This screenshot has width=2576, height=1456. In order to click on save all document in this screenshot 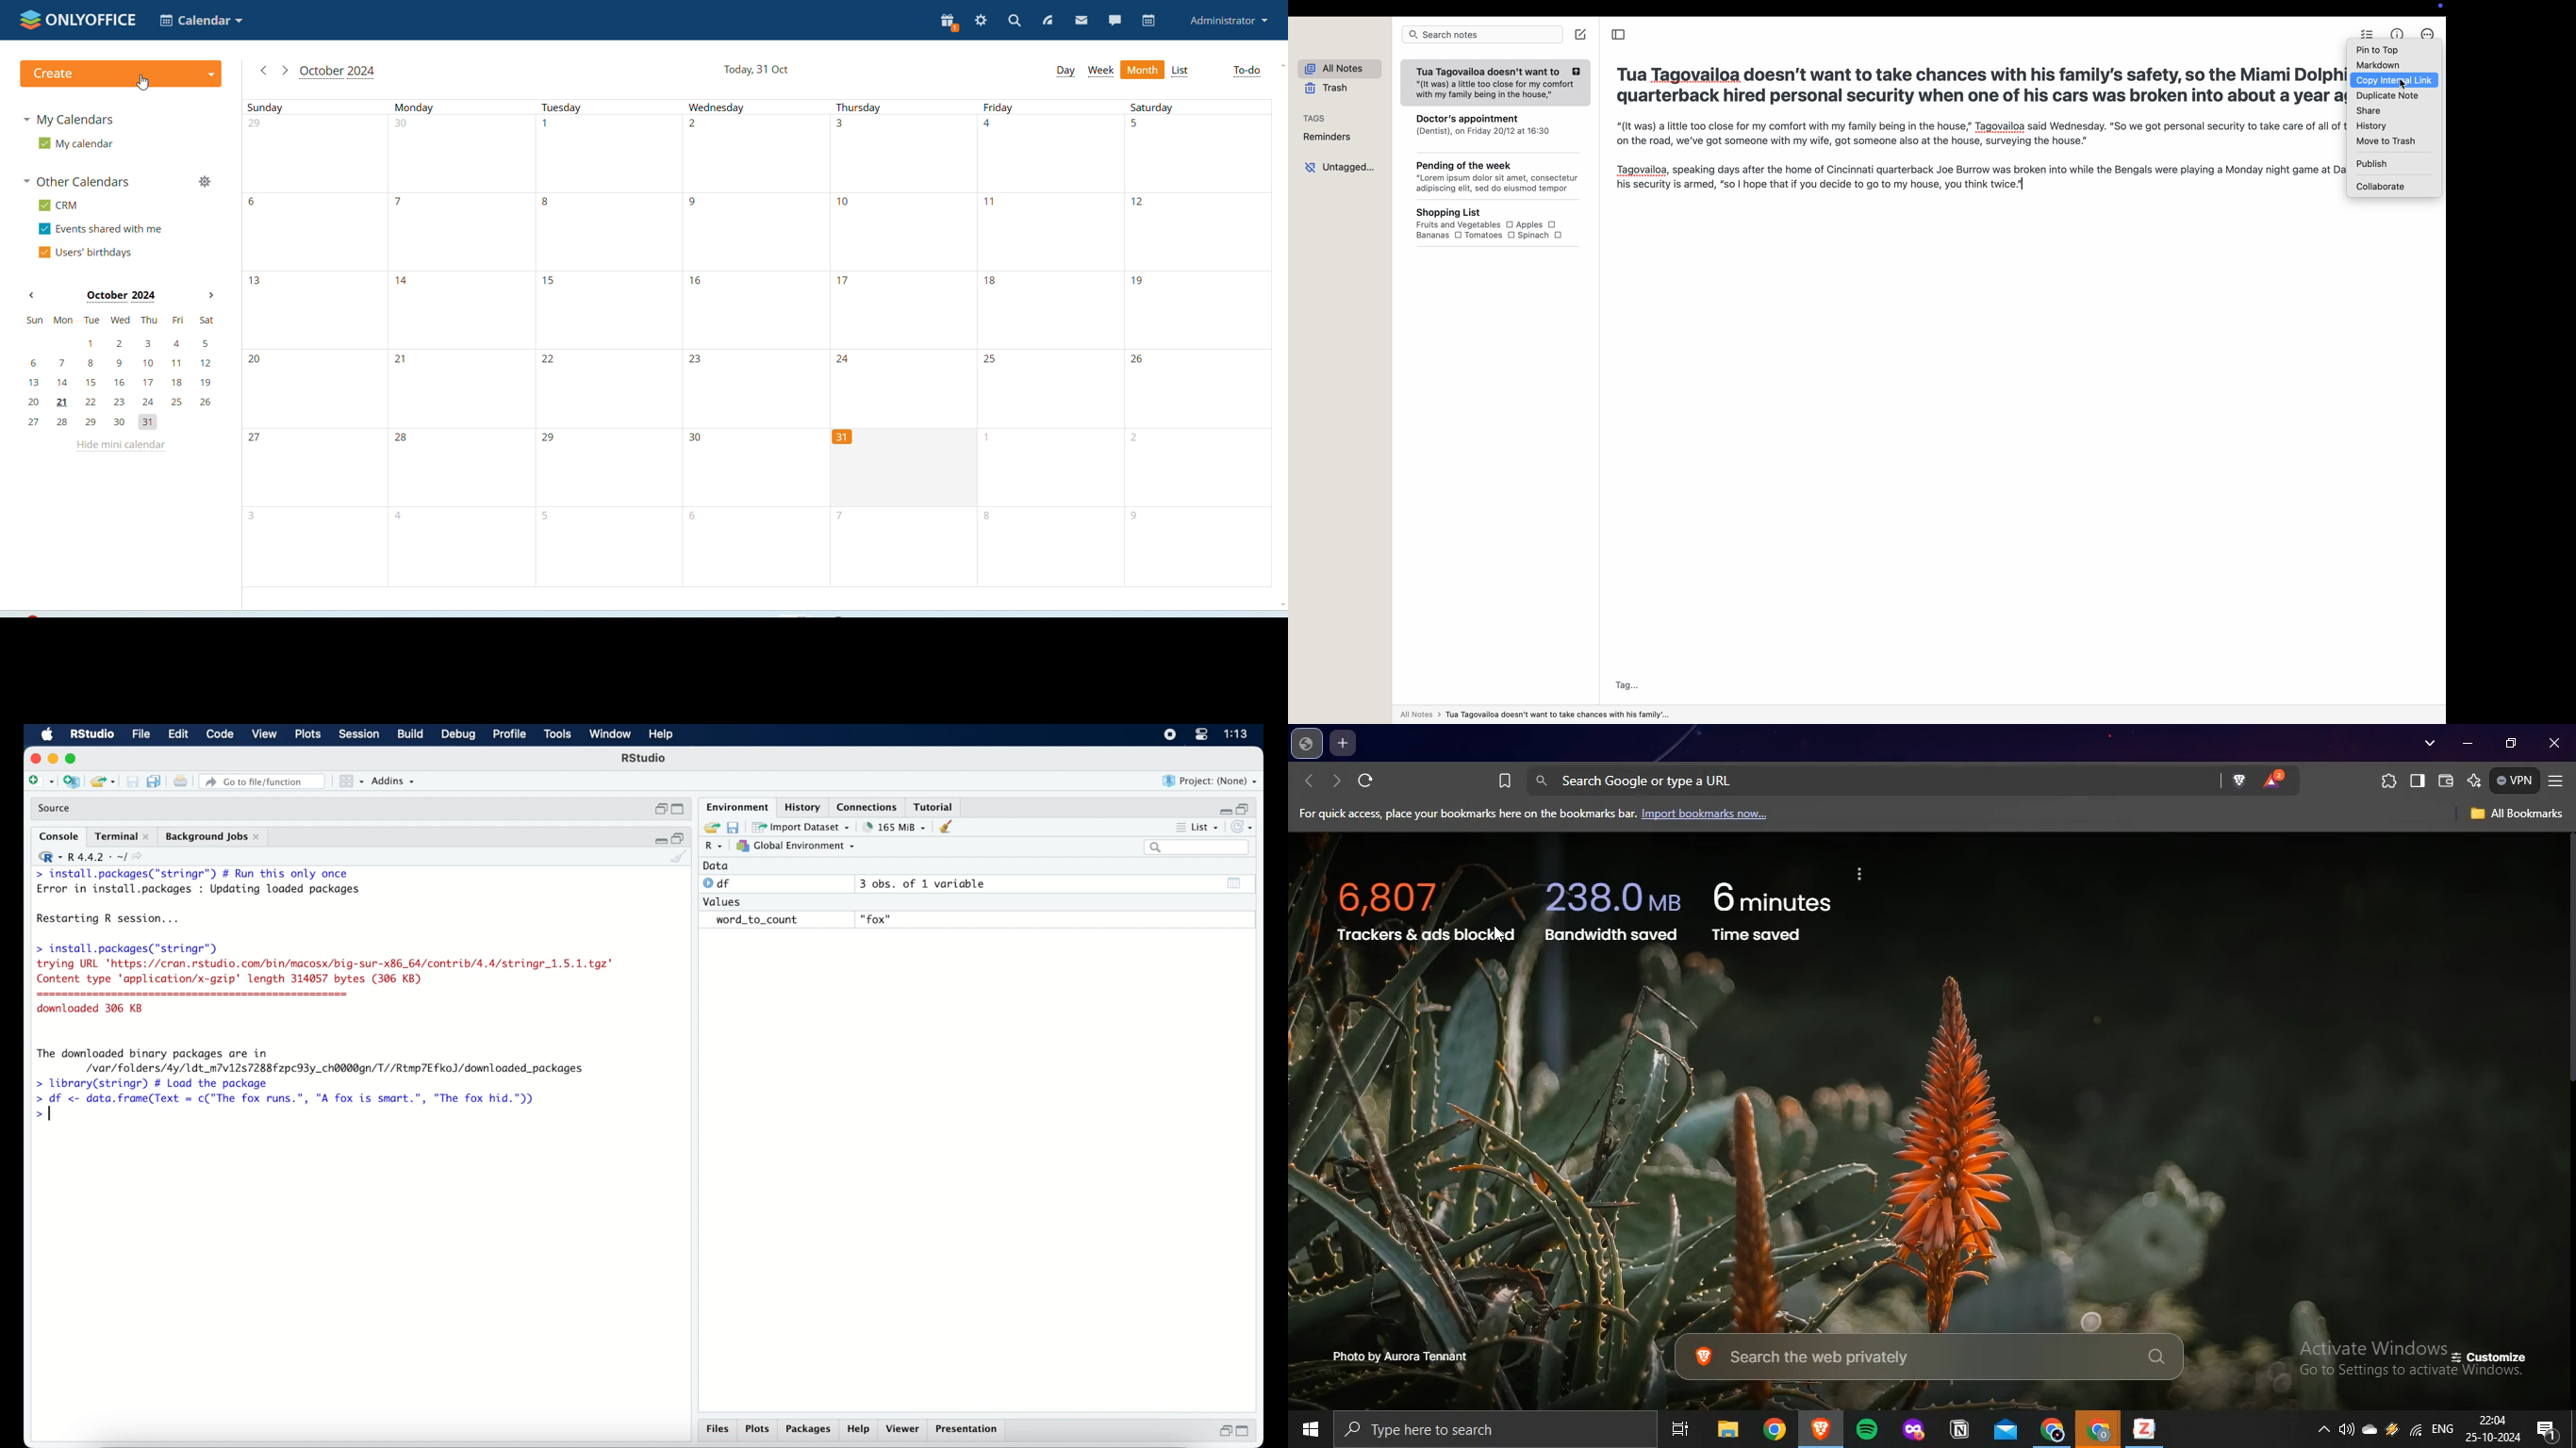, I will do `click(157, 782)`.